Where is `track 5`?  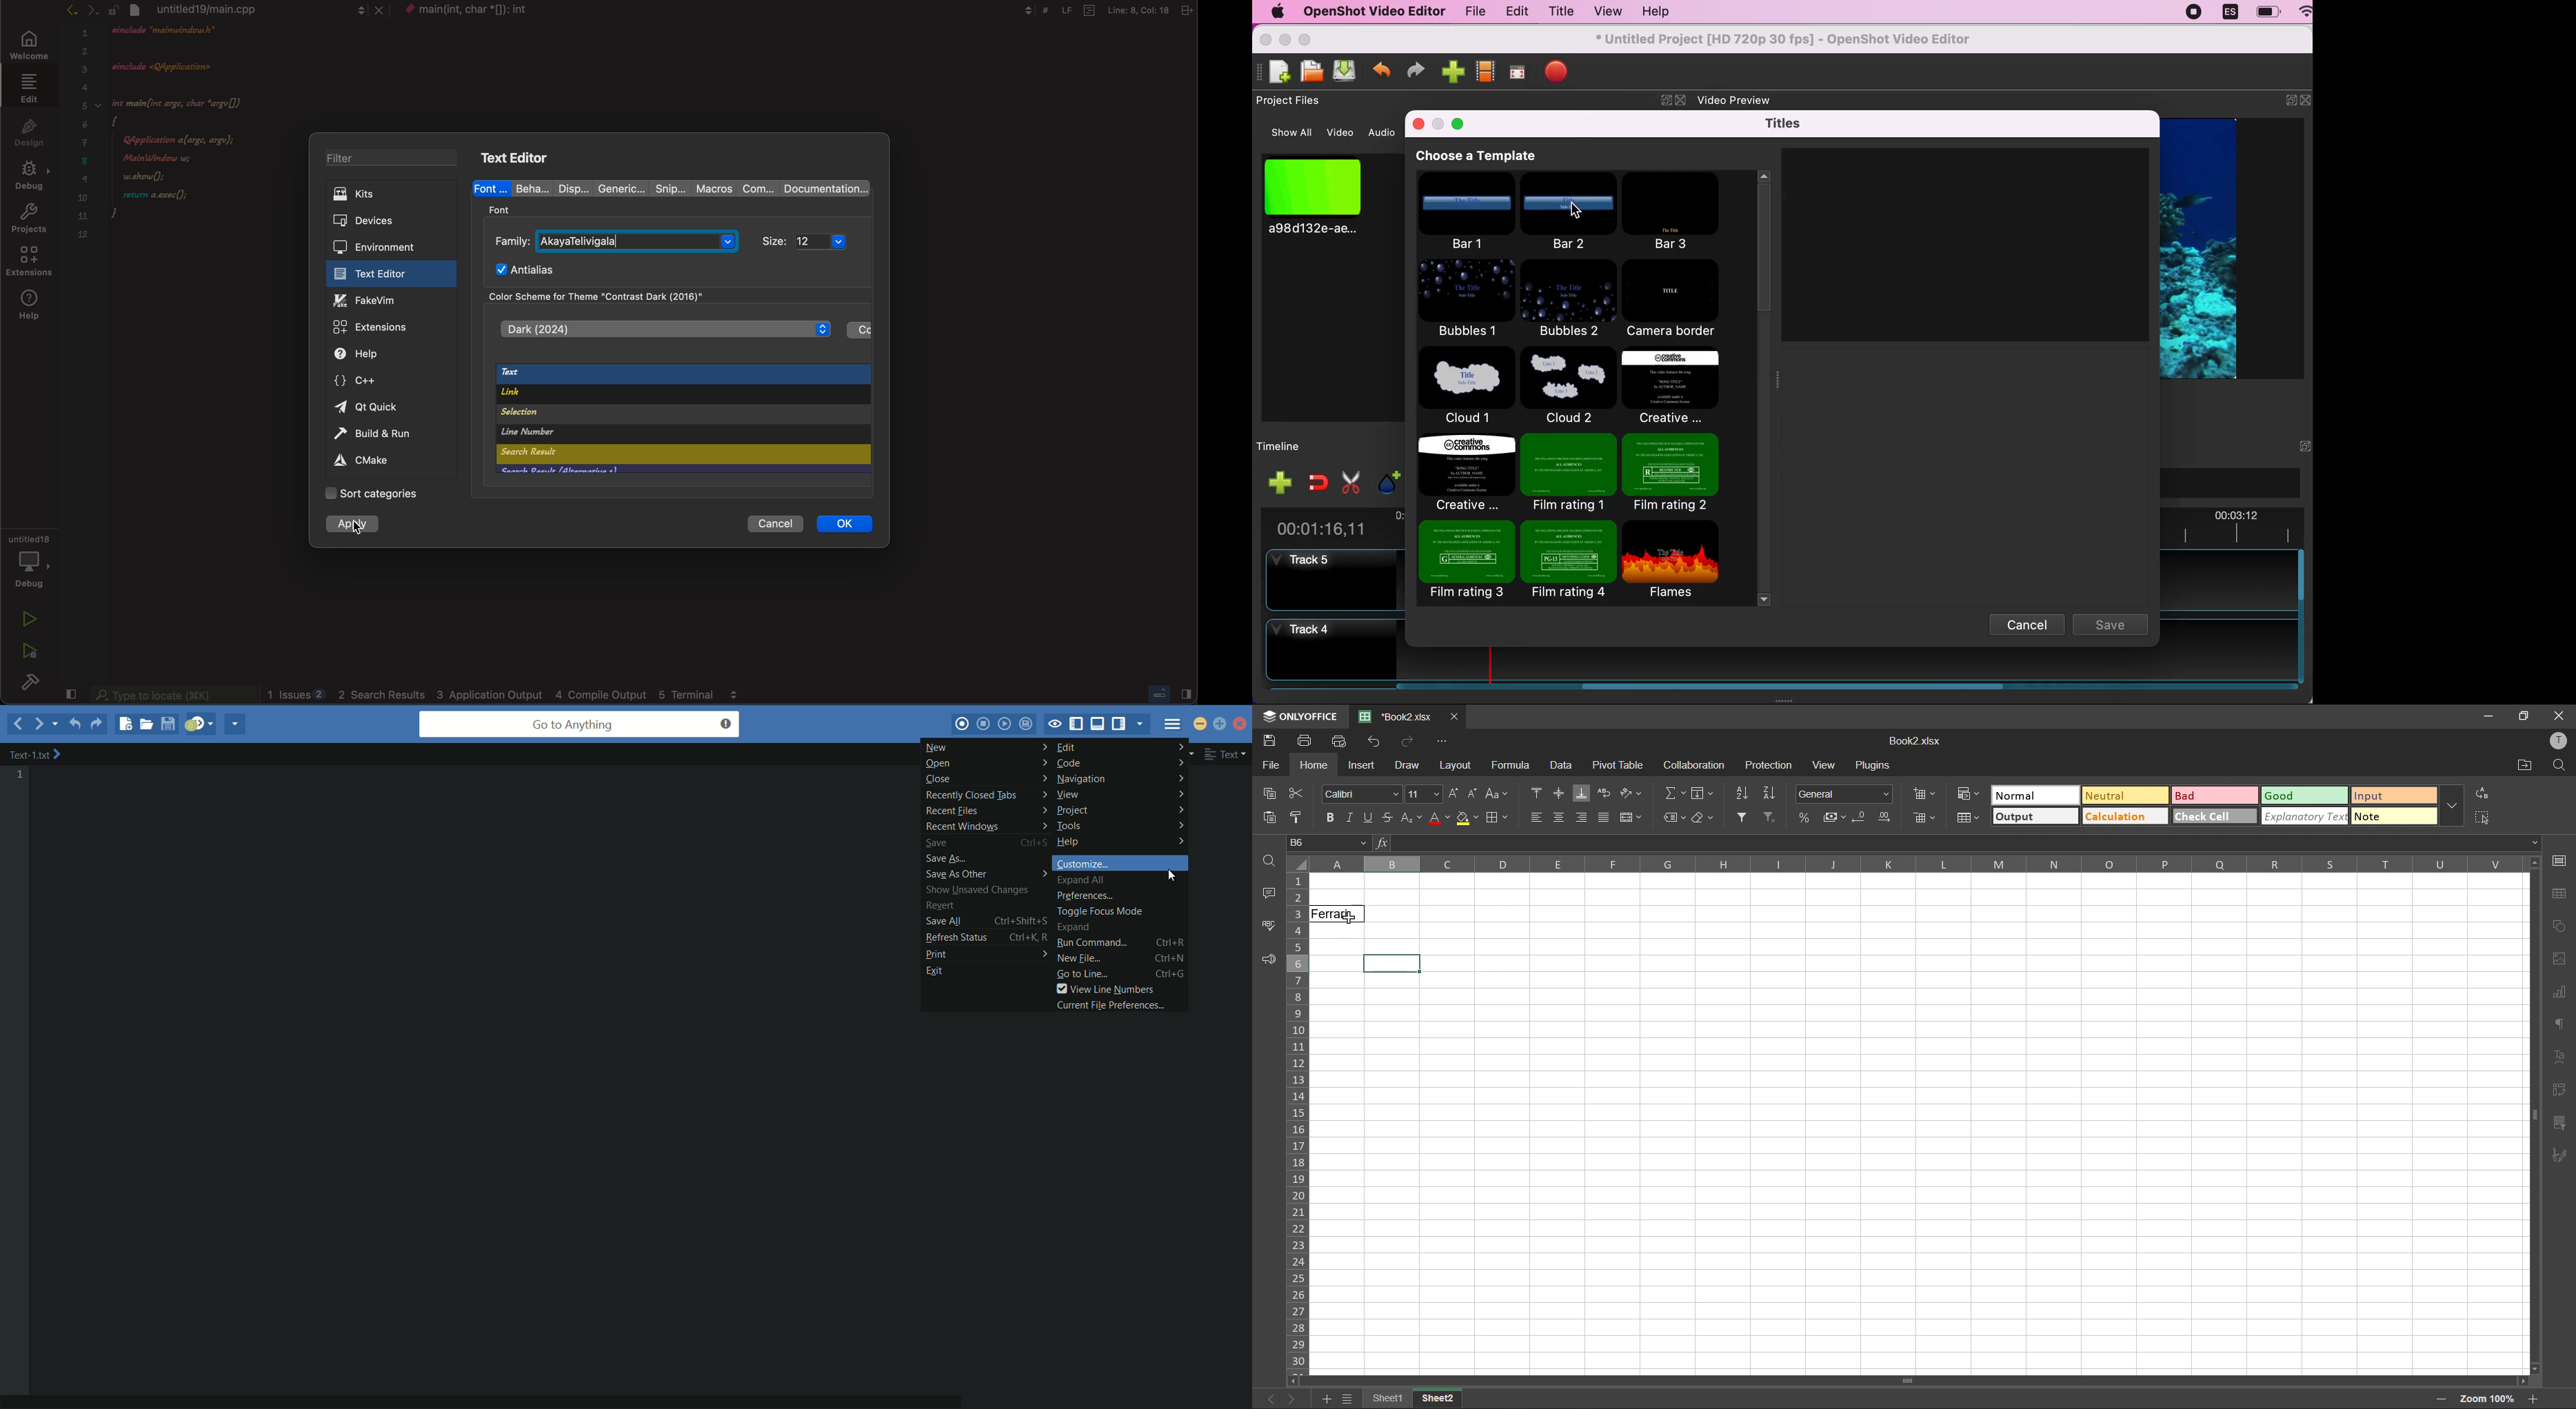
track 5 is located at coordinates (1338, 582).